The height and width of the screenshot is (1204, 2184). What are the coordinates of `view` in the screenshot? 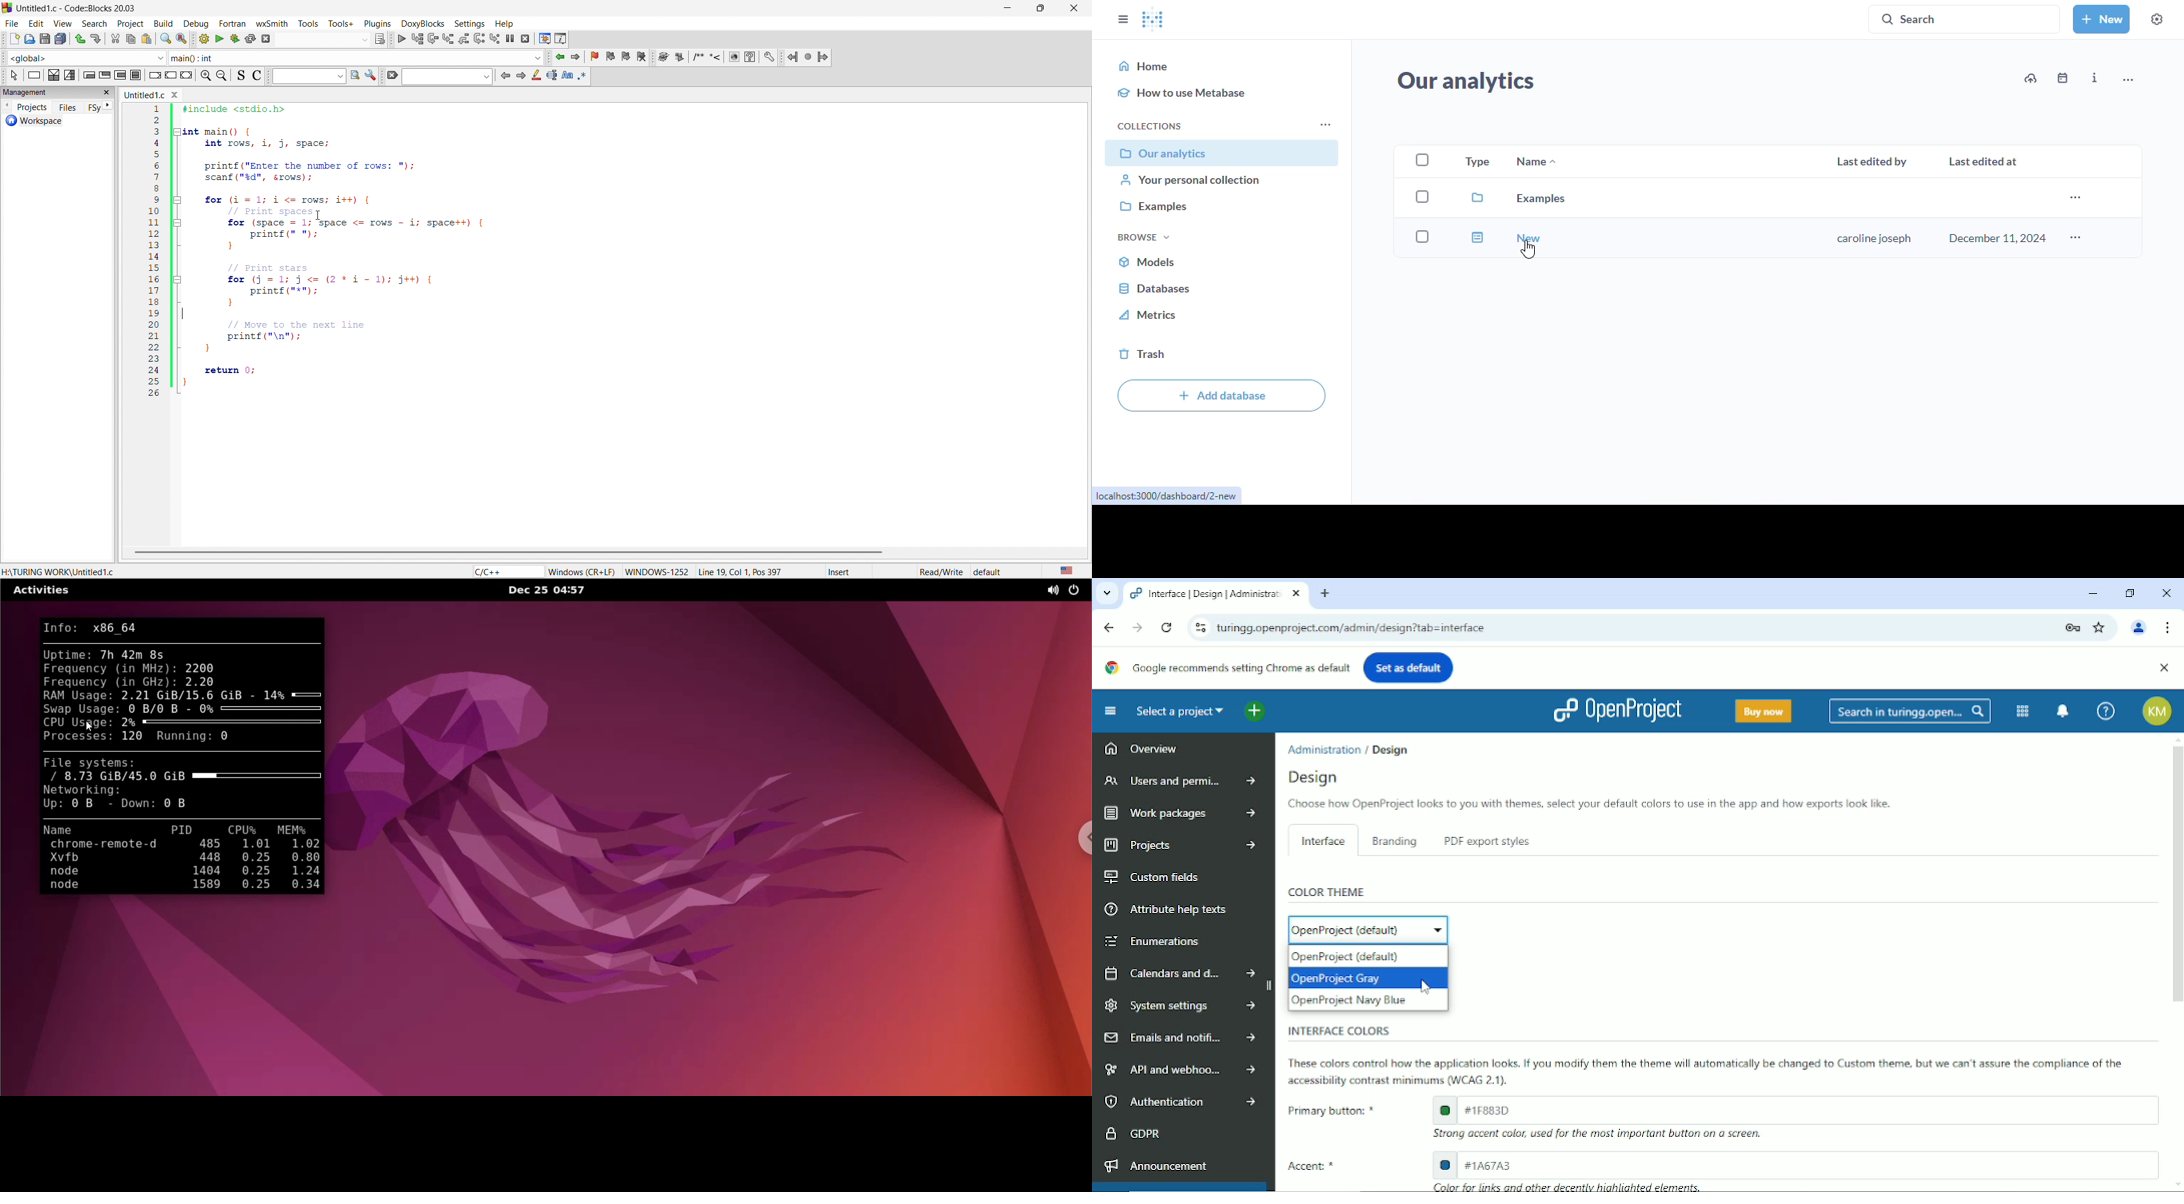 It's located at (63, 22).